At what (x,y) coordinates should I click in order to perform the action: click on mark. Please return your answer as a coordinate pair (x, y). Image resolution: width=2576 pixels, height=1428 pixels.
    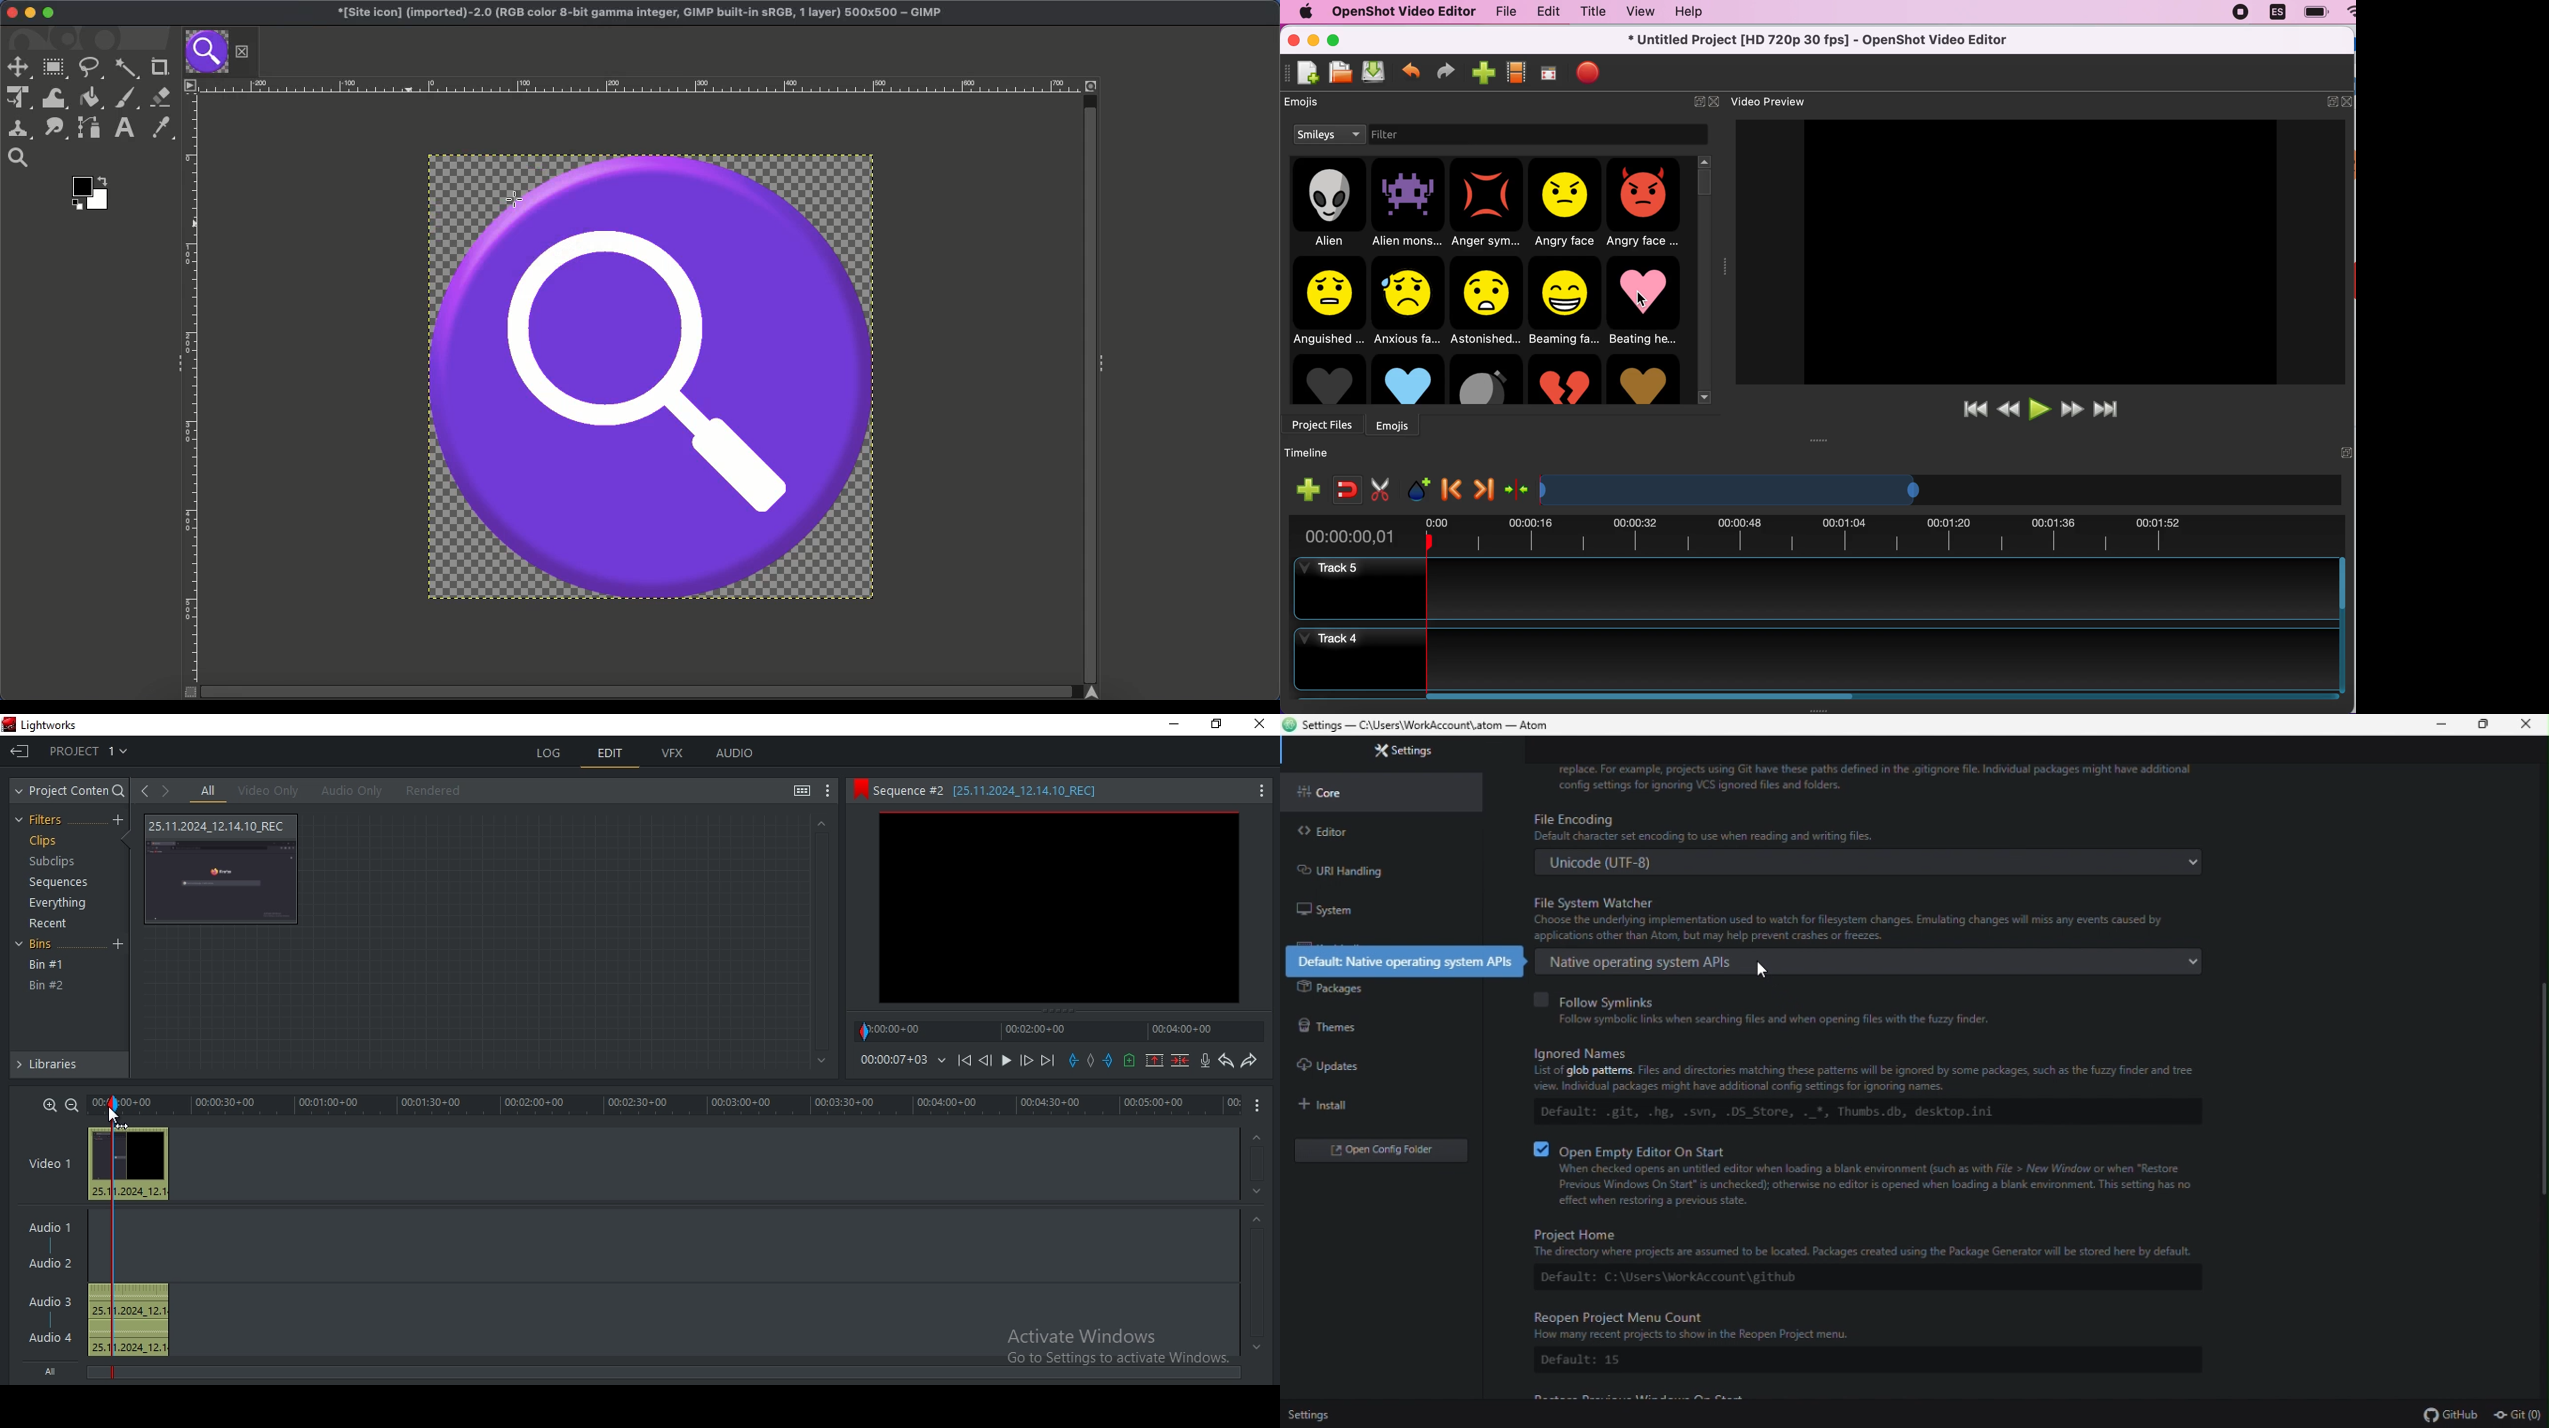
    Looking at the image, I should click on (119, 1106).